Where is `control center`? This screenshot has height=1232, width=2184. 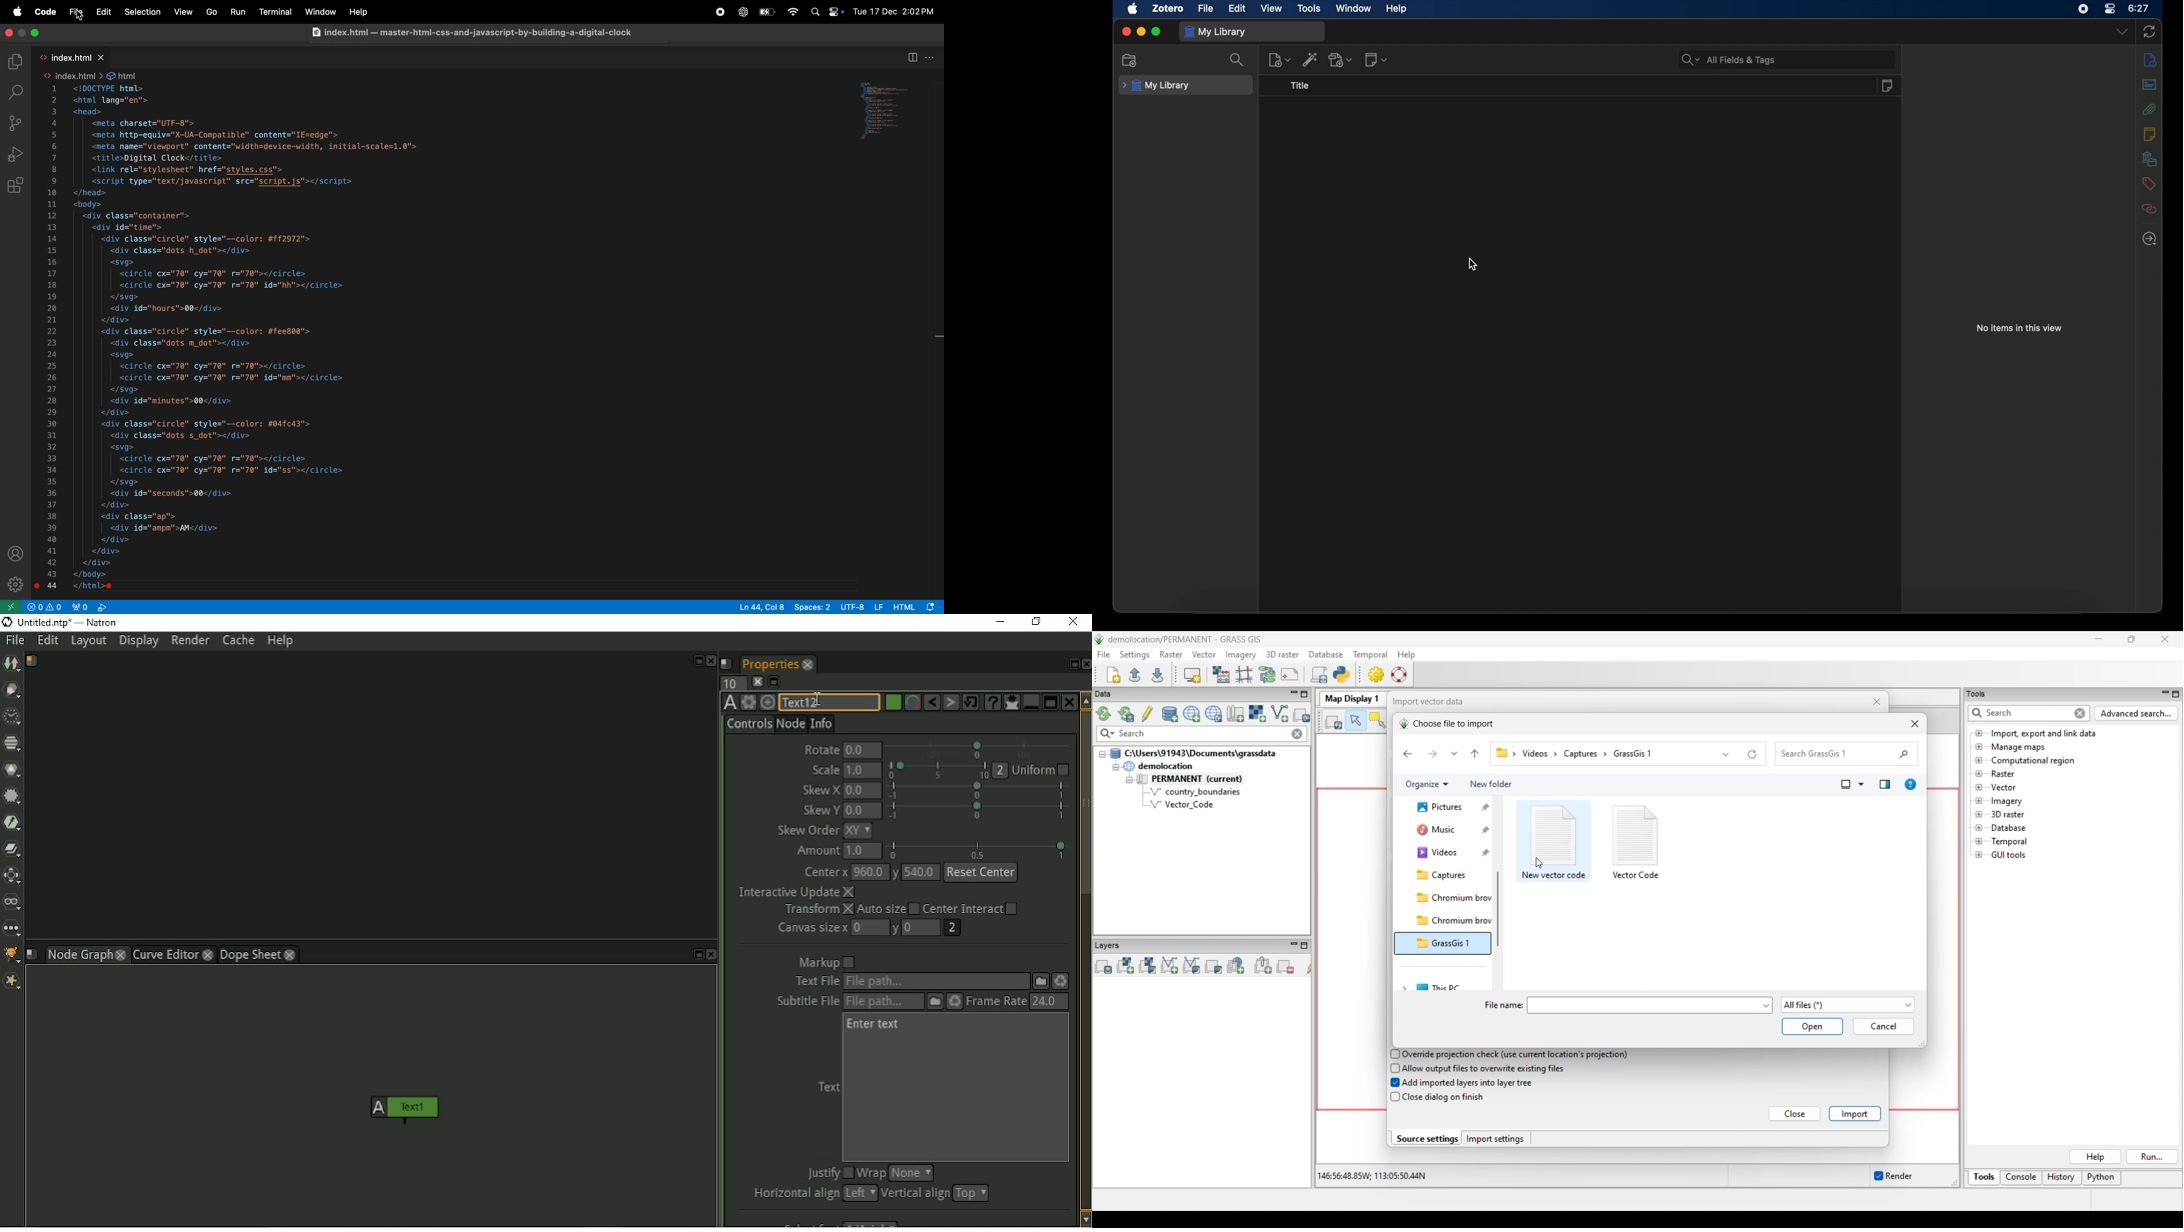 control center is located at coordinates (2111, 9).